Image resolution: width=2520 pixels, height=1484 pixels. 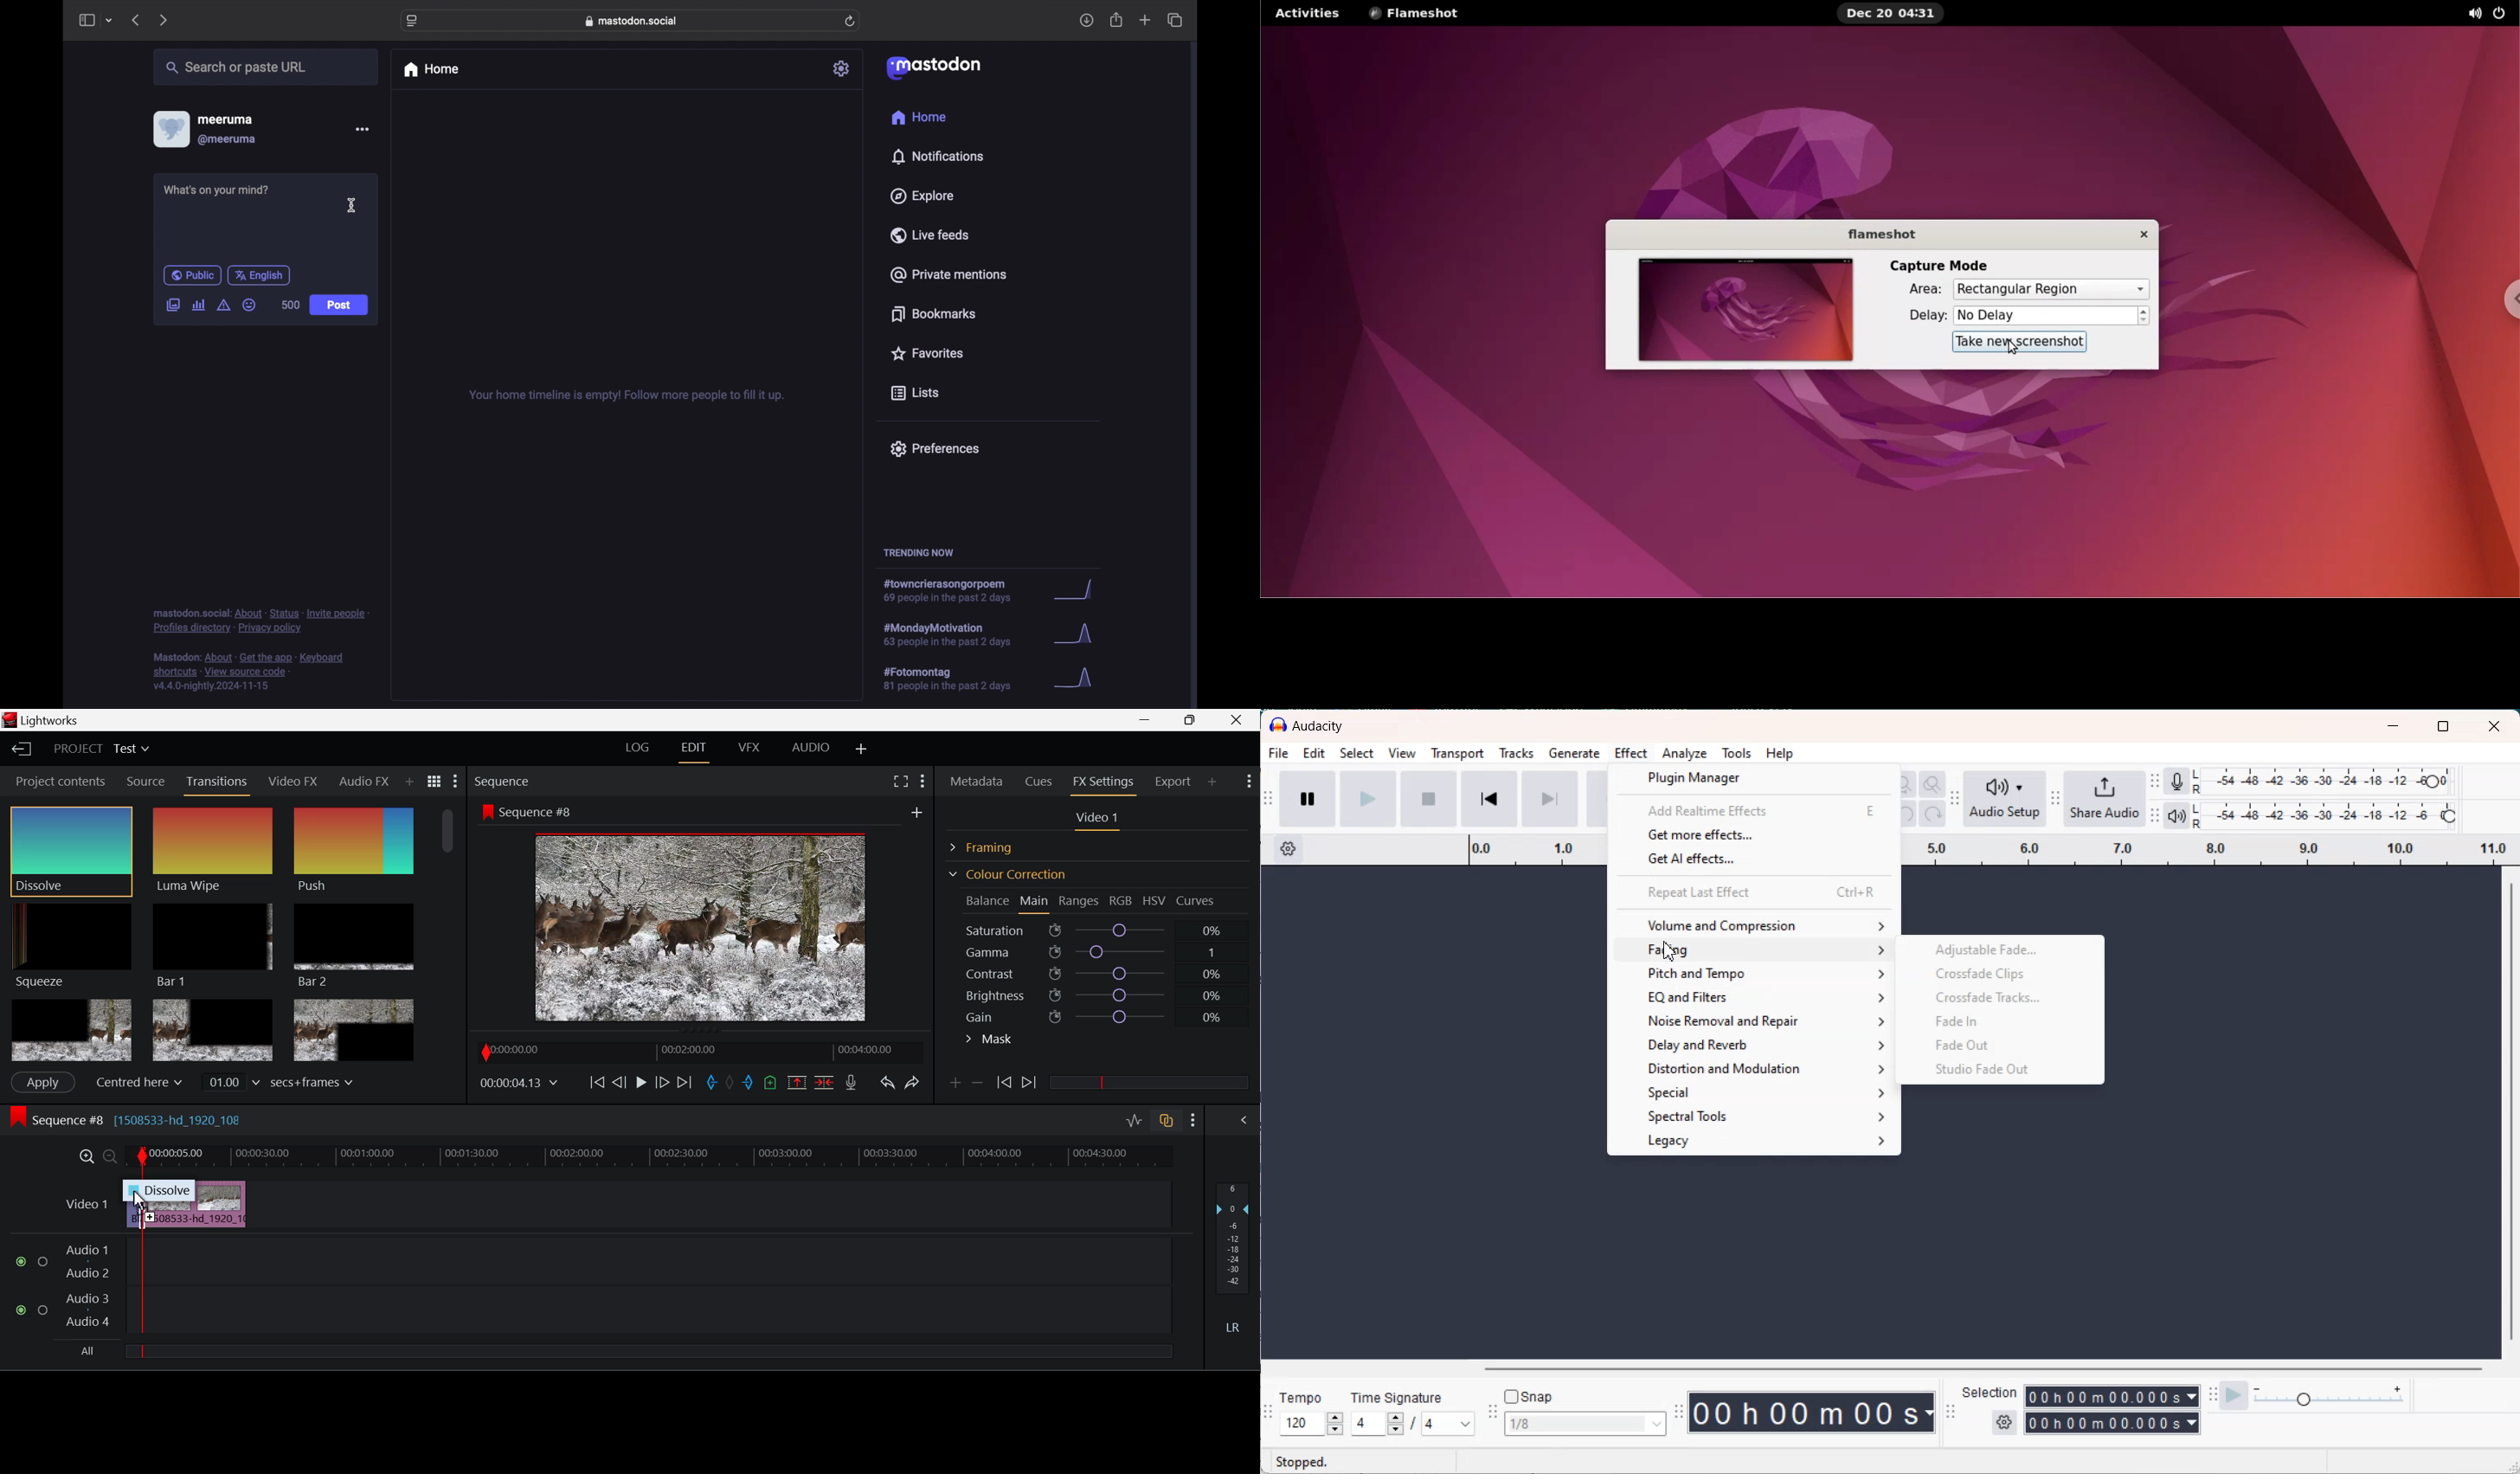 I want to click on Noise removal and repair, so click(x=1755, y=1020).